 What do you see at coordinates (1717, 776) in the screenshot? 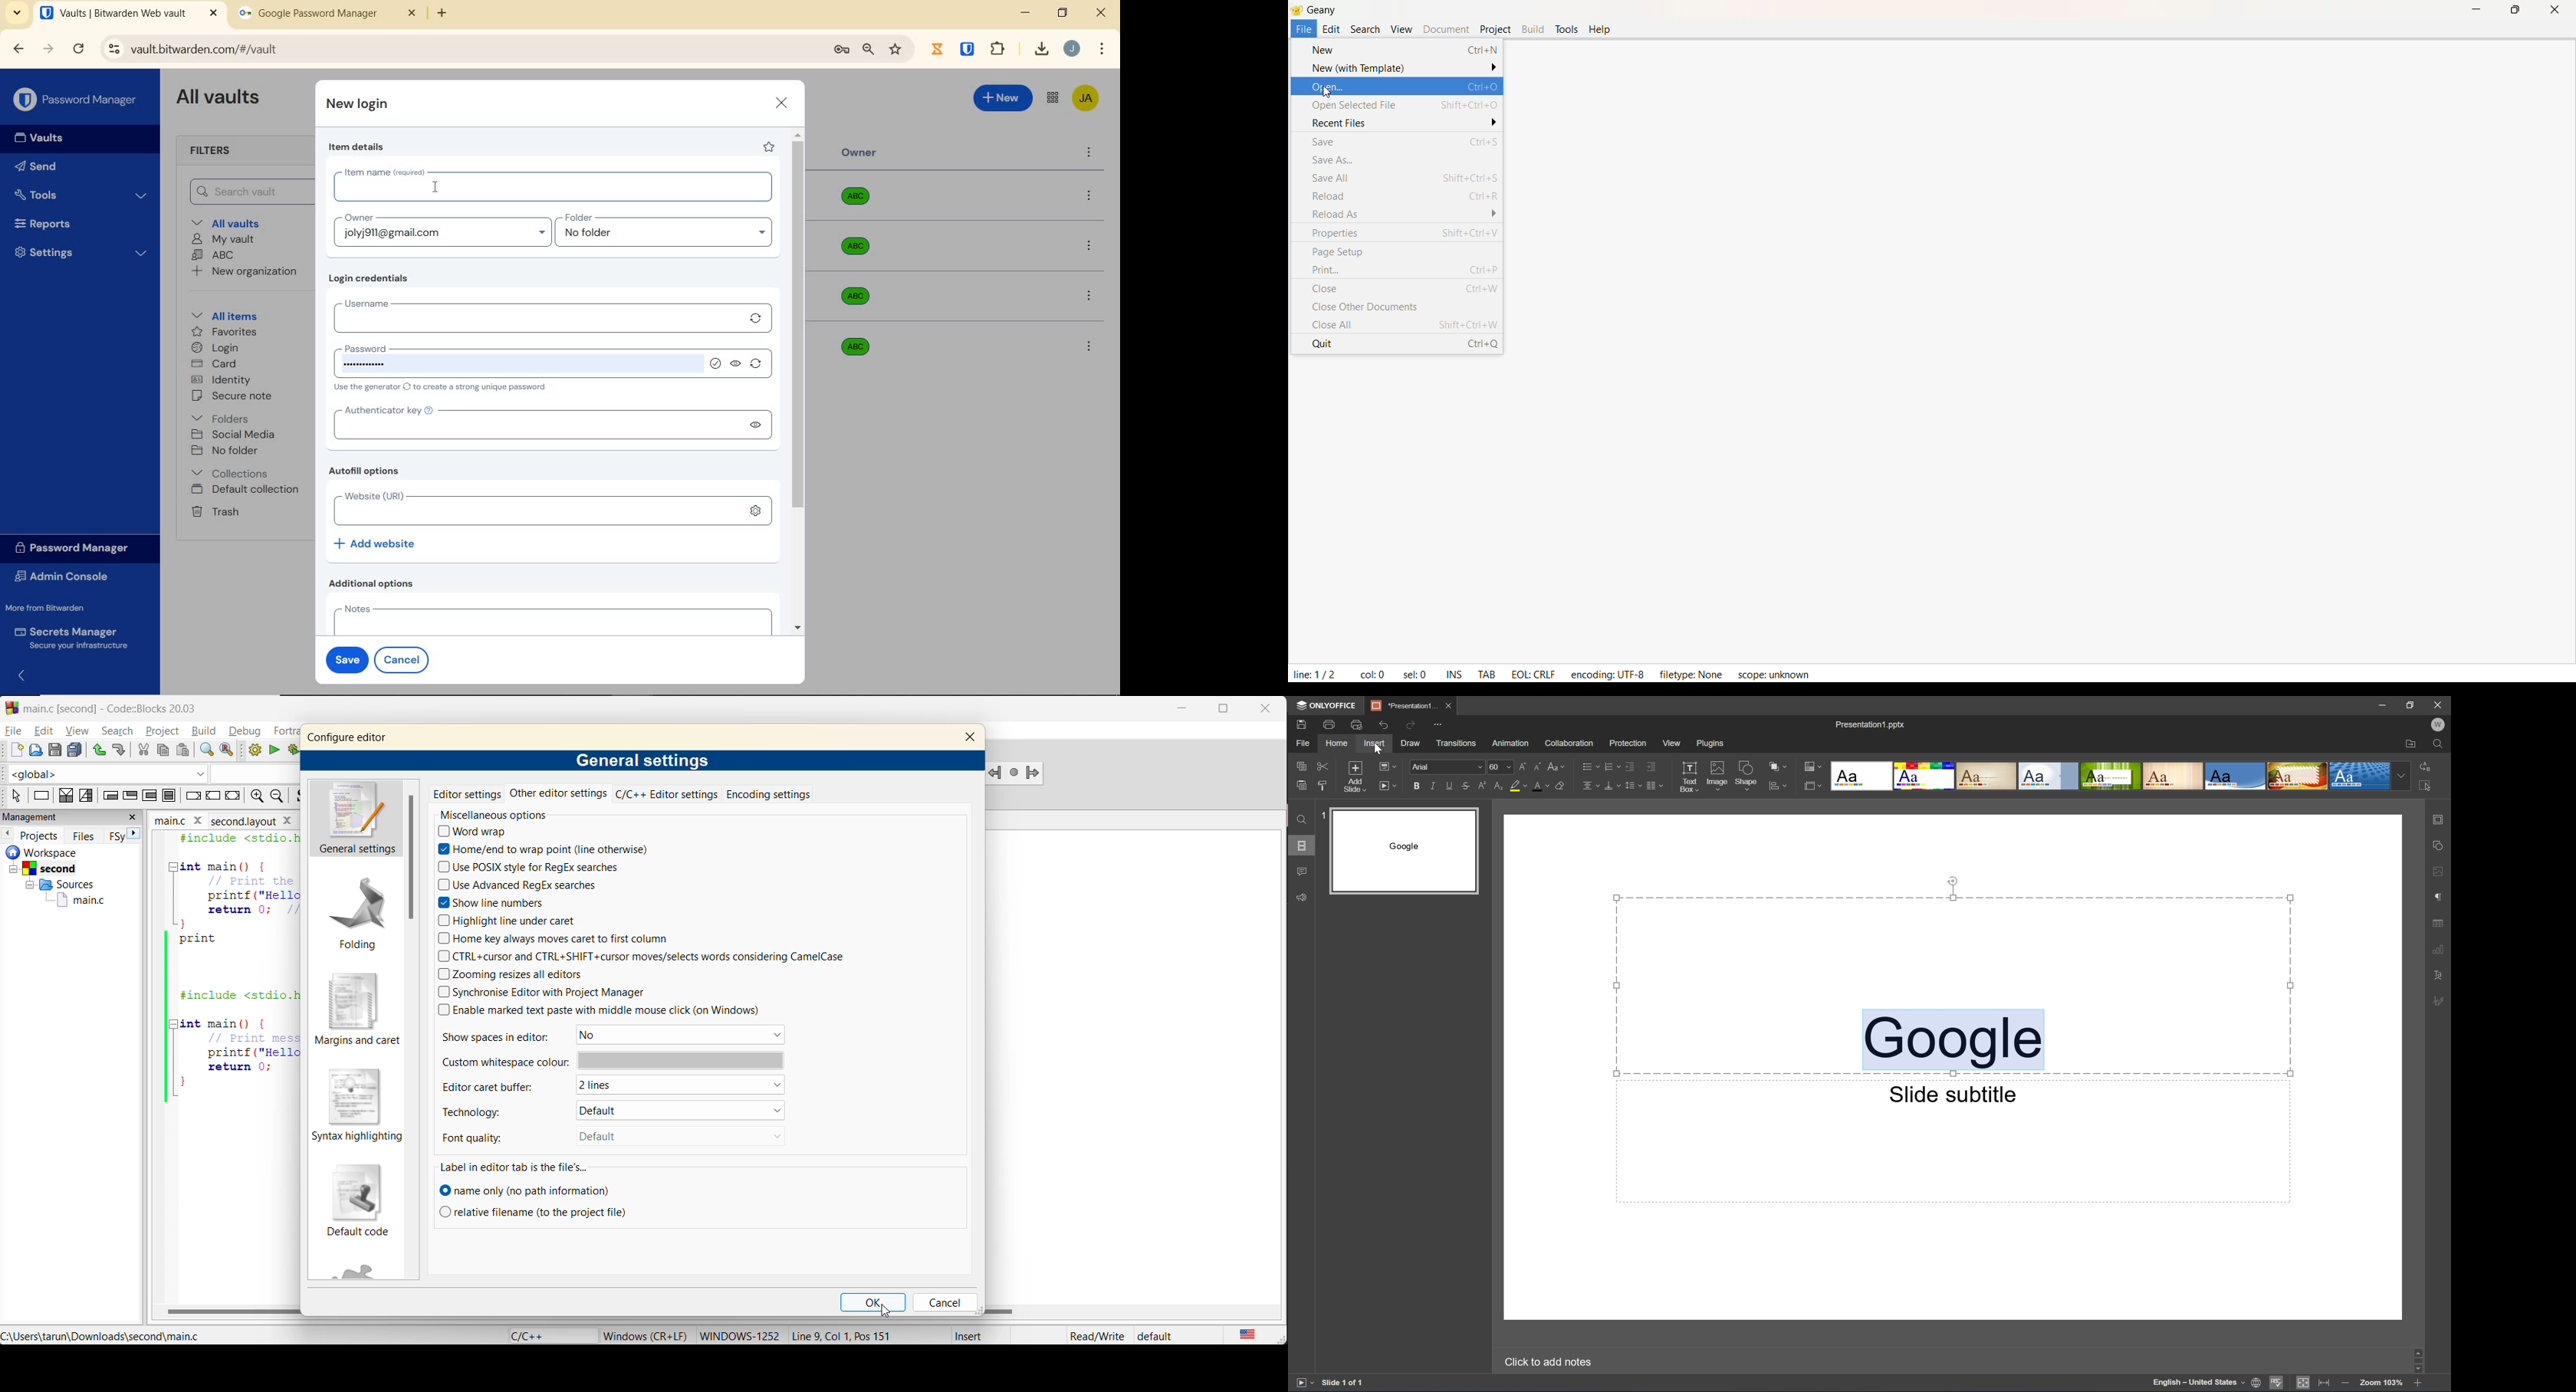
I see `Image` at bounding box center [1717, 776].